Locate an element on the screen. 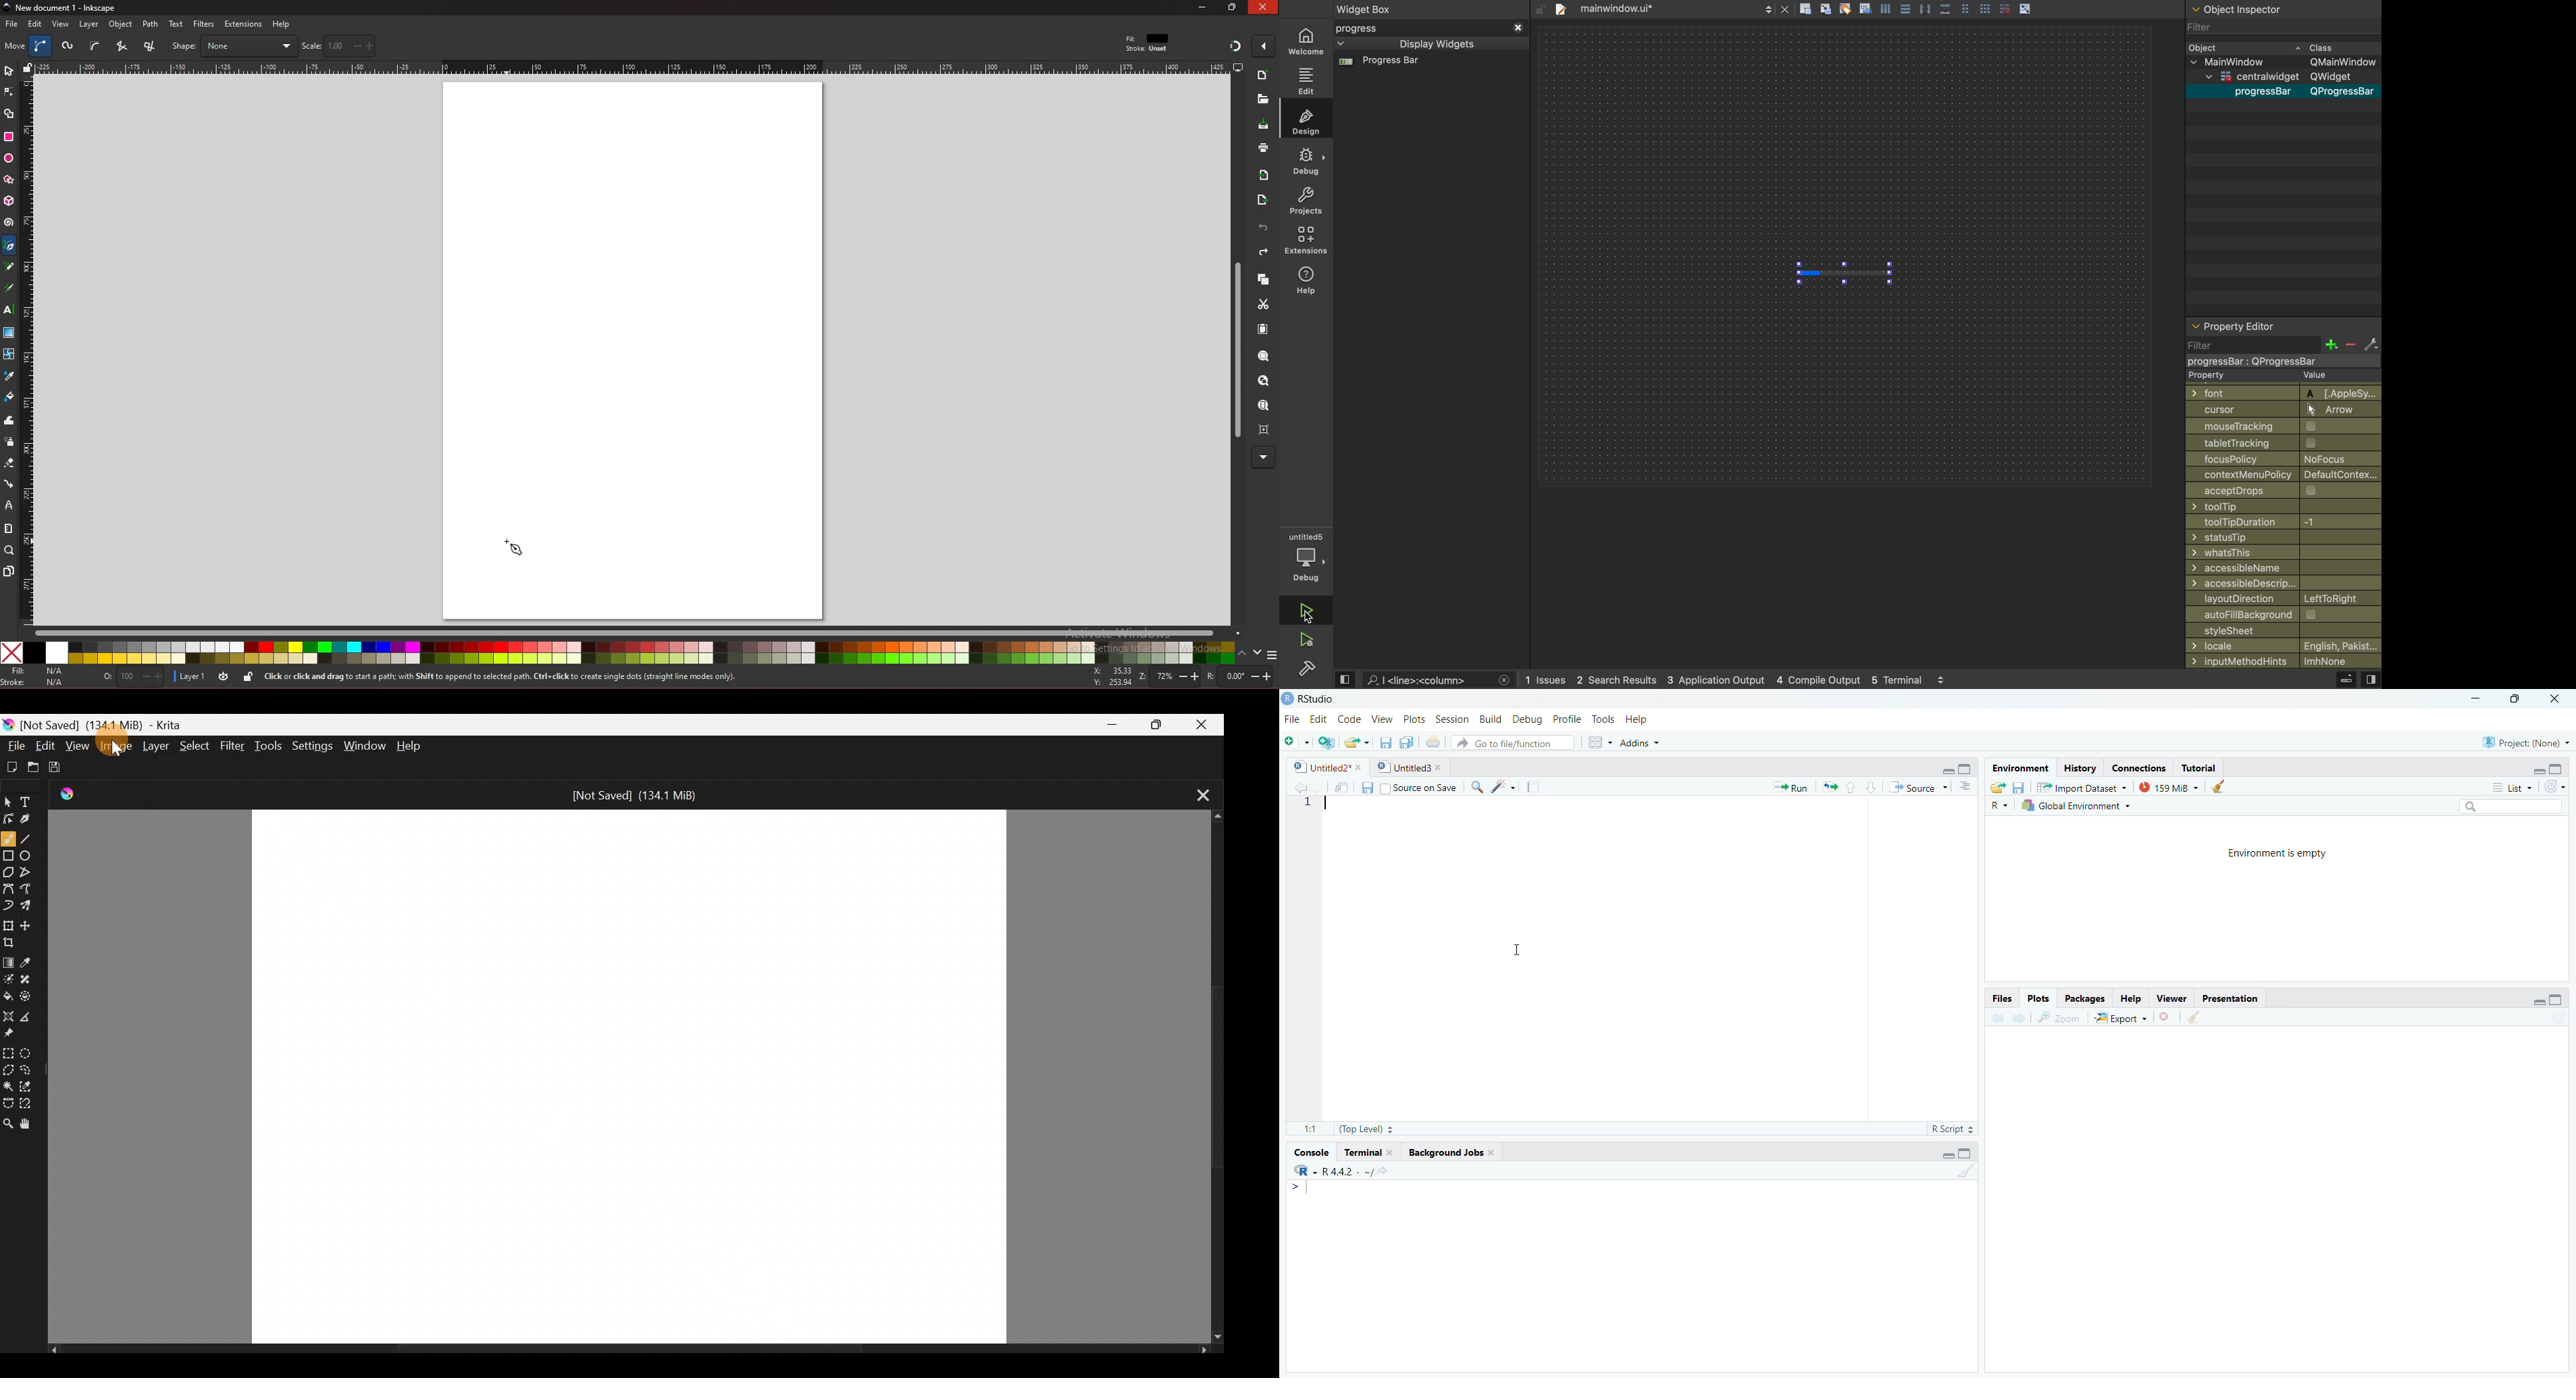  Tools is located at coordinates (1602, 720).